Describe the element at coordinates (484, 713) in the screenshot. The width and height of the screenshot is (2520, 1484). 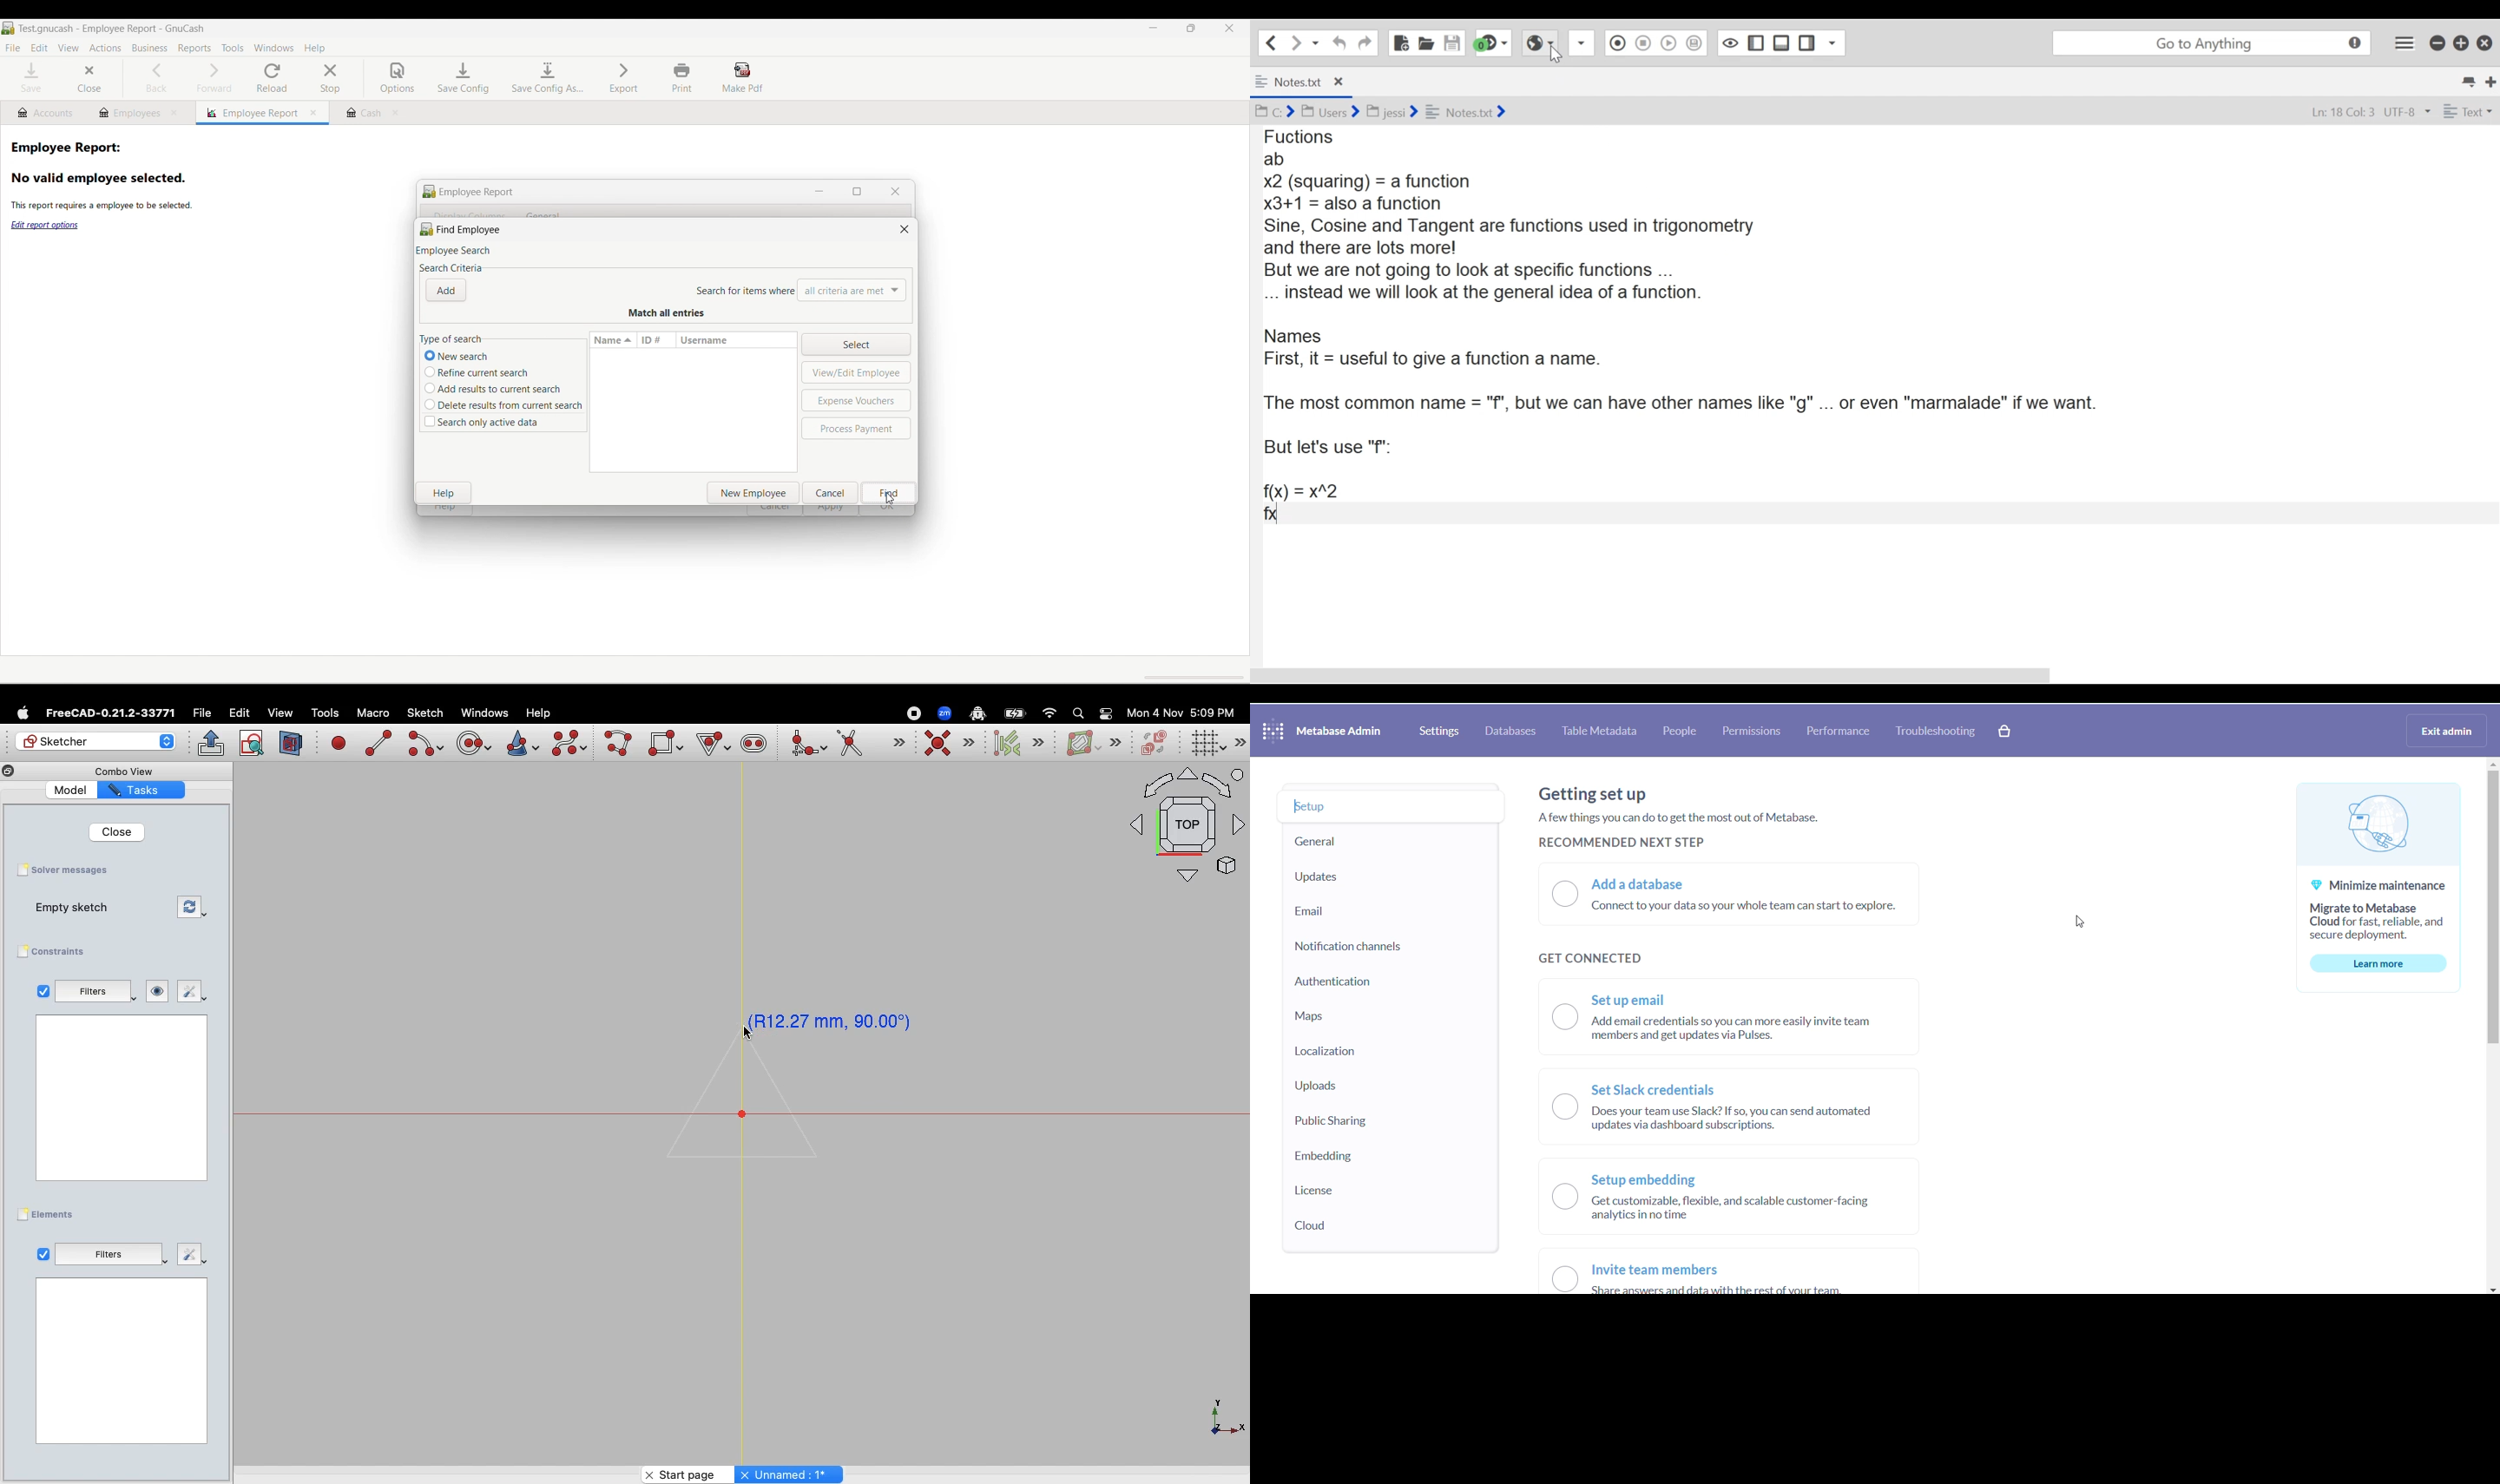
I see `Windows` at that location.